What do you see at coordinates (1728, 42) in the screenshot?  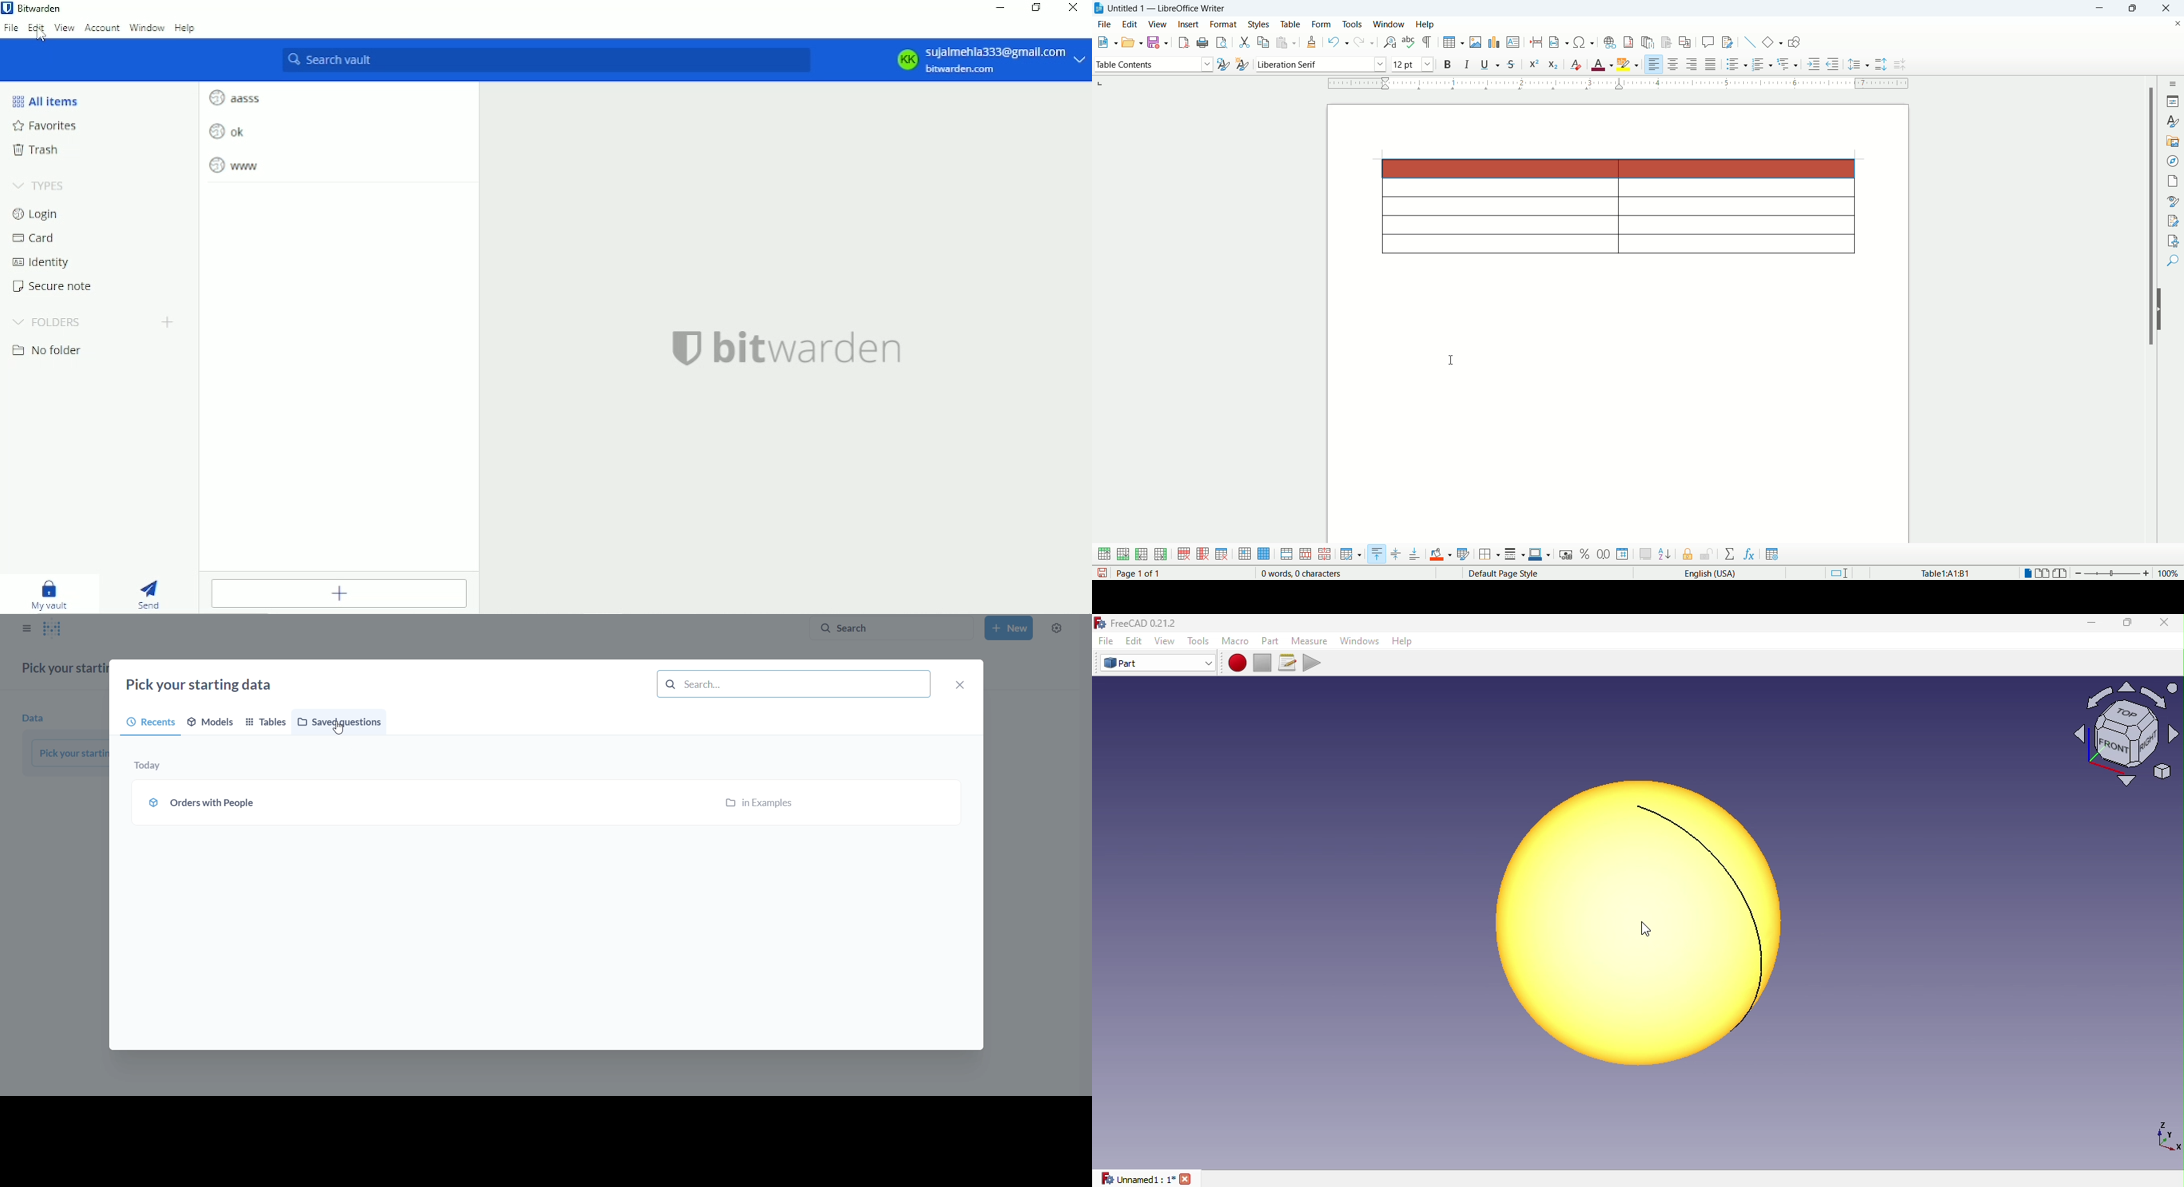 I see `track changes` at bounding box center [1728, 42].